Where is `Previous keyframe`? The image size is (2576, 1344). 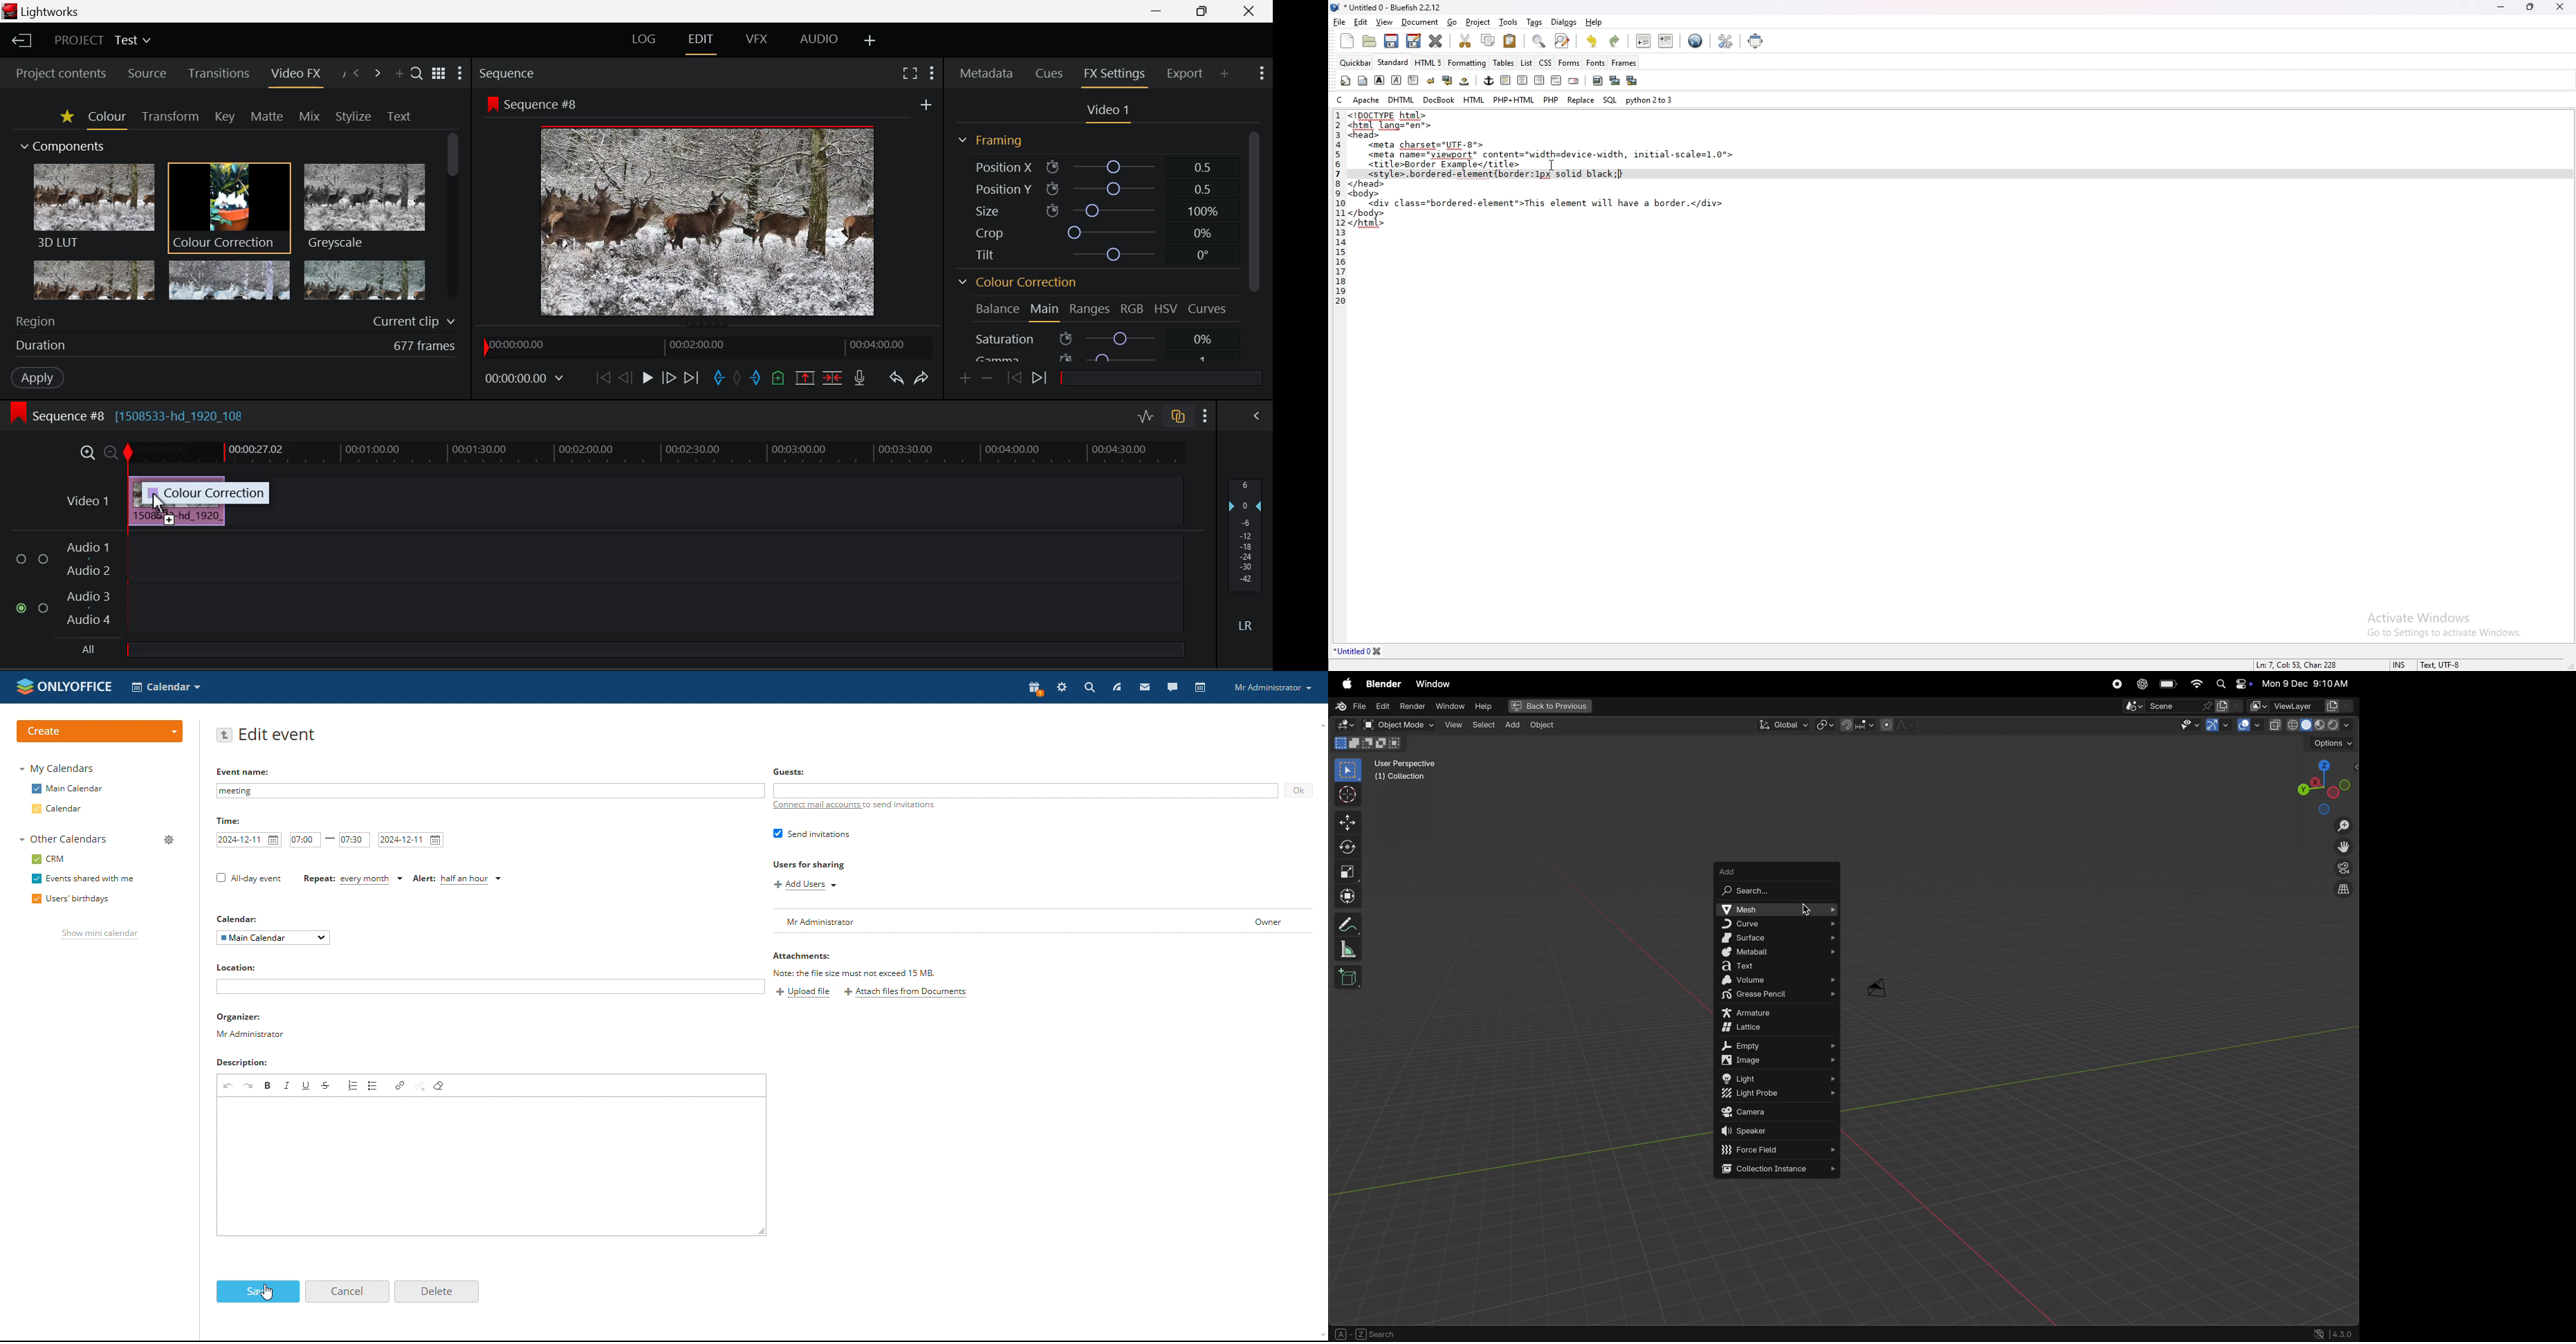
Previous keyframe is located at coordinates (1014, 379).